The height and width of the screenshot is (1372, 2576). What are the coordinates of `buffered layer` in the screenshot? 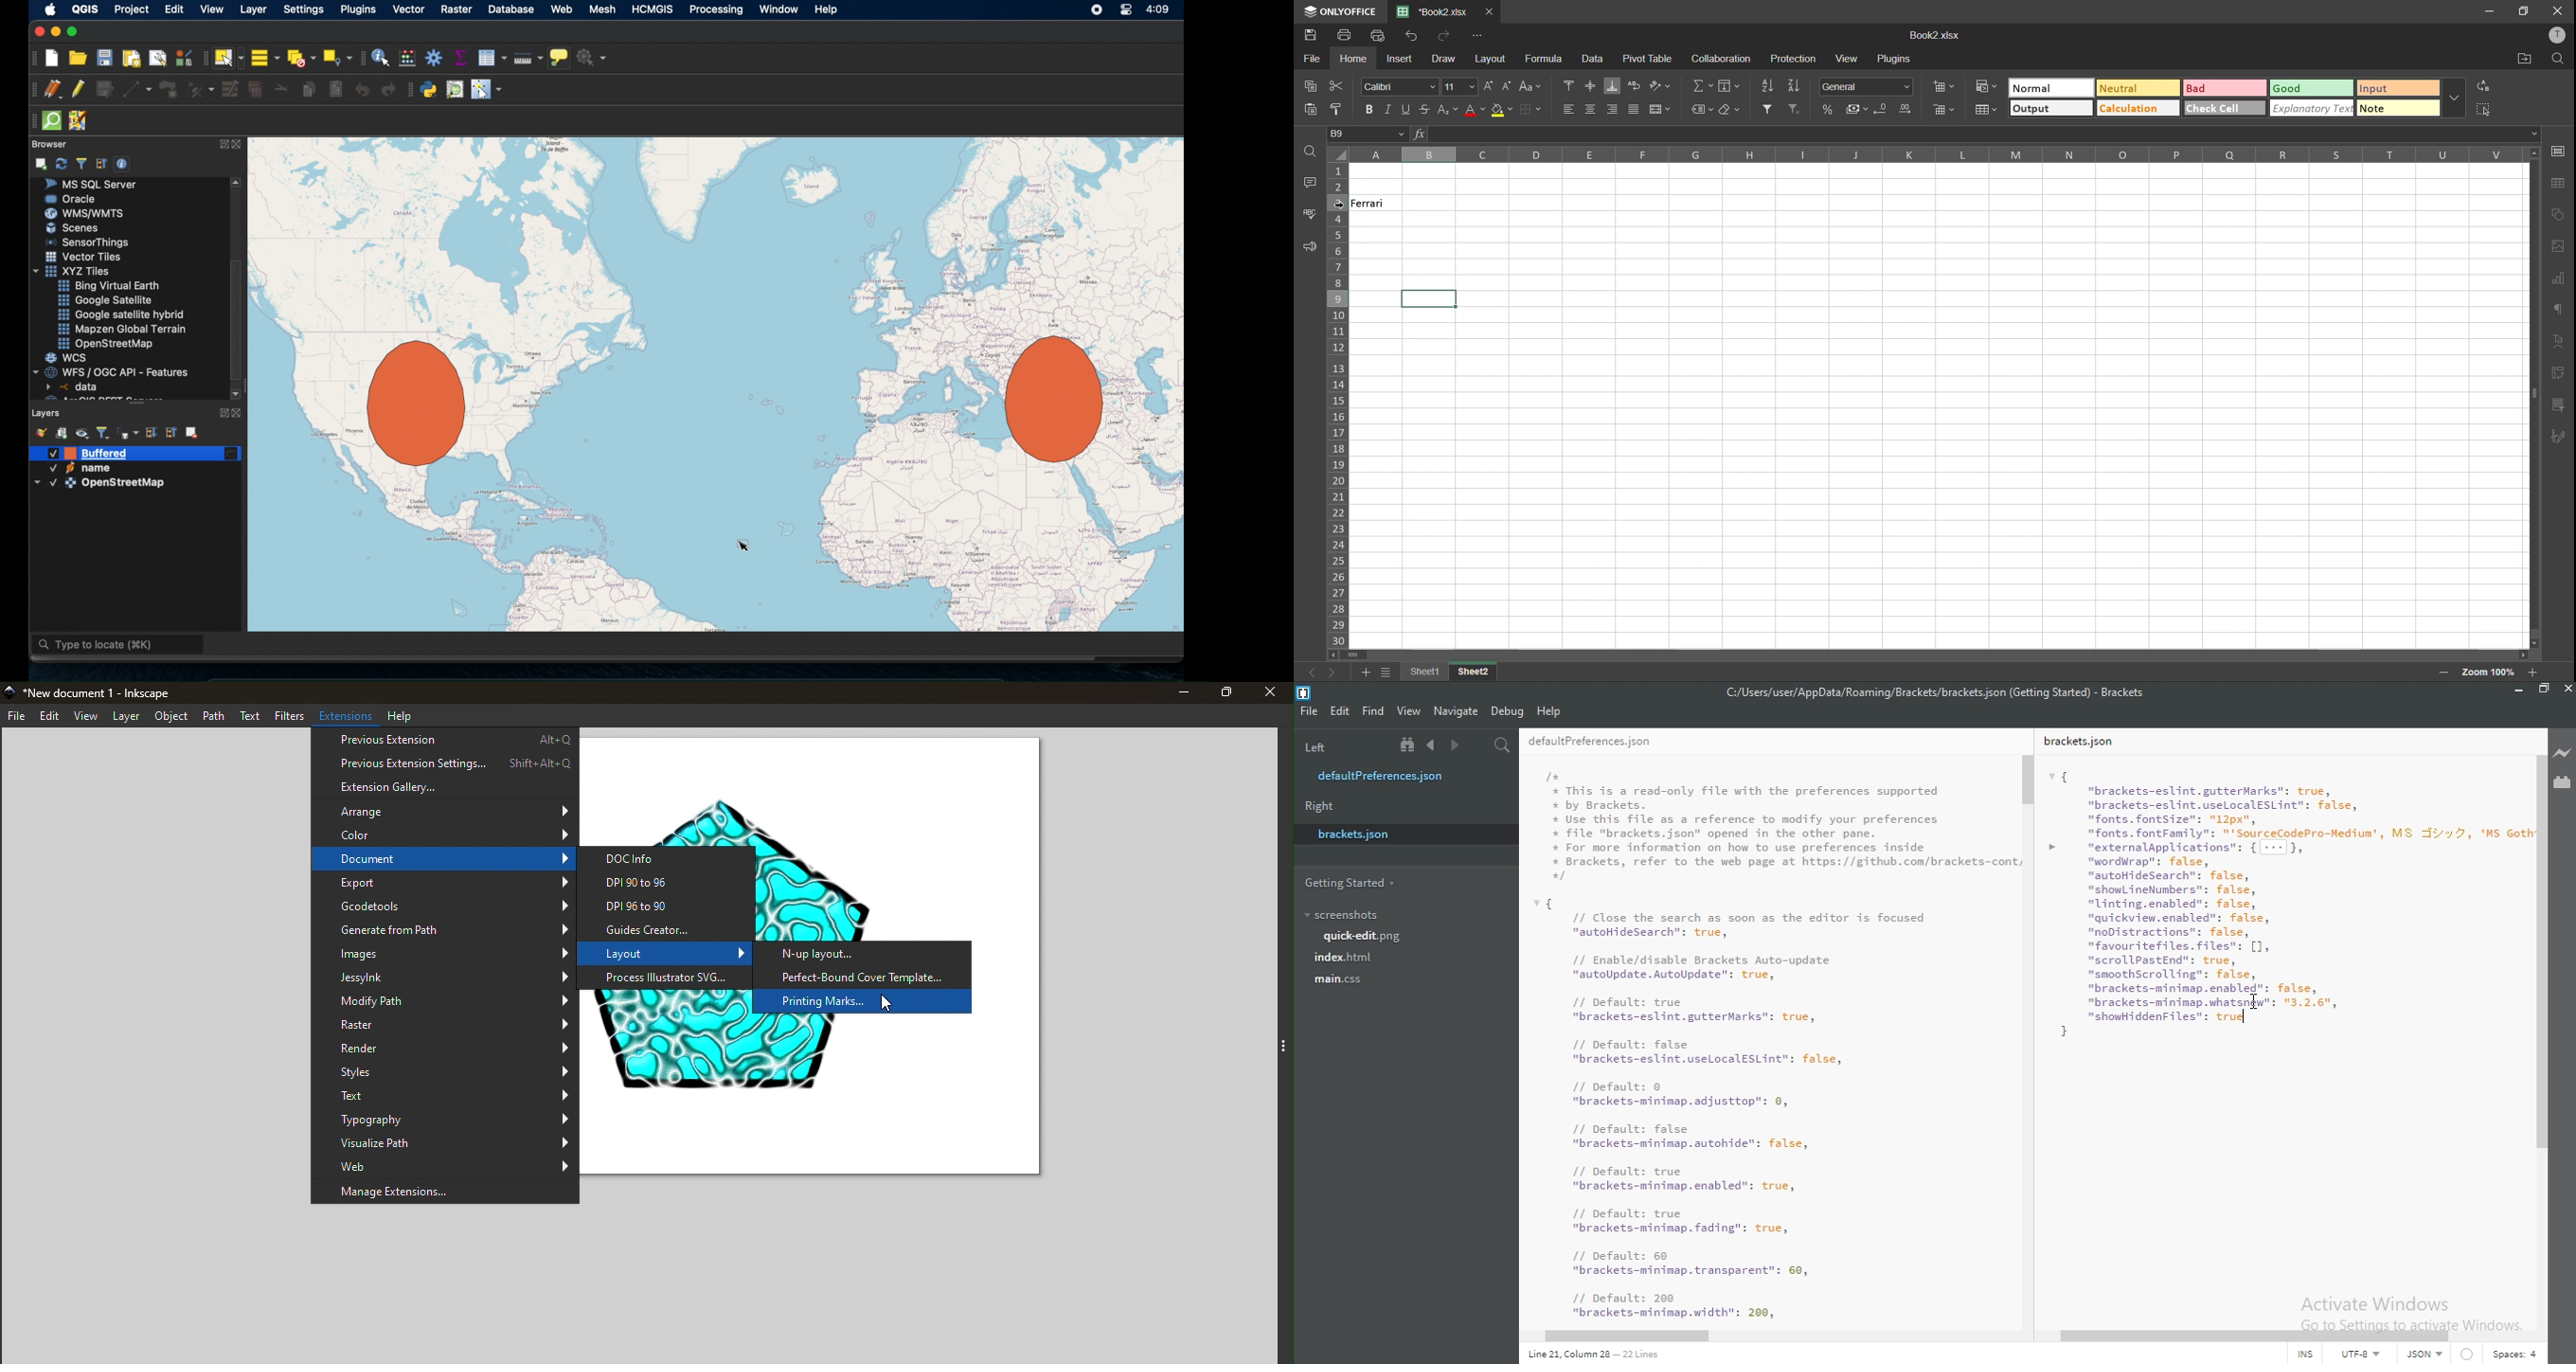 It's located at (99, 454).